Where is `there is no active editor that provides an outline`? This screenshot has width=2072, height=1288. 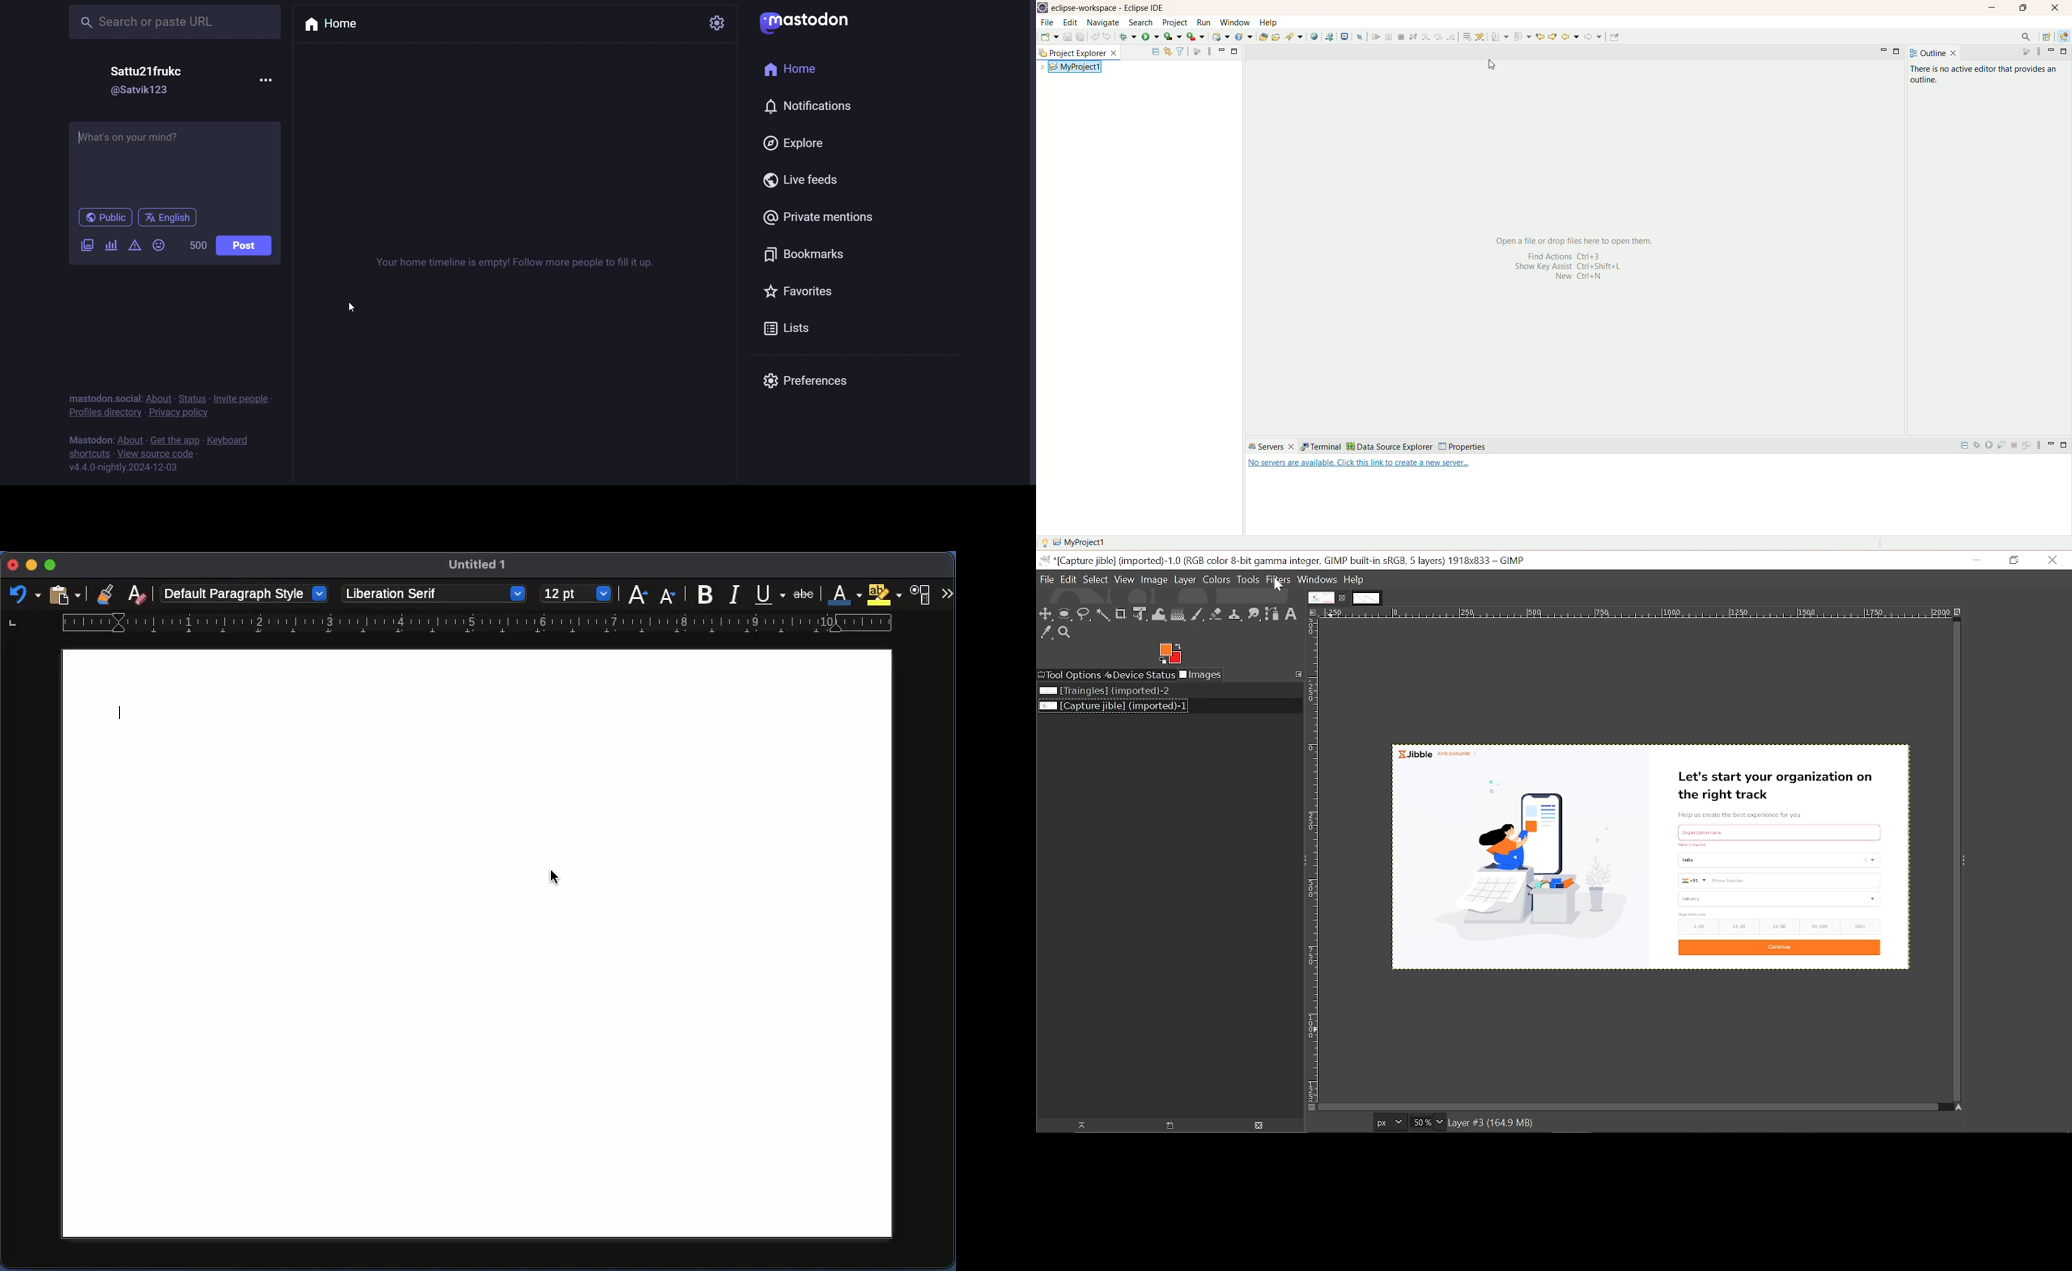
there is no active editor that provides an outline is located at coordinates (1987, 74).